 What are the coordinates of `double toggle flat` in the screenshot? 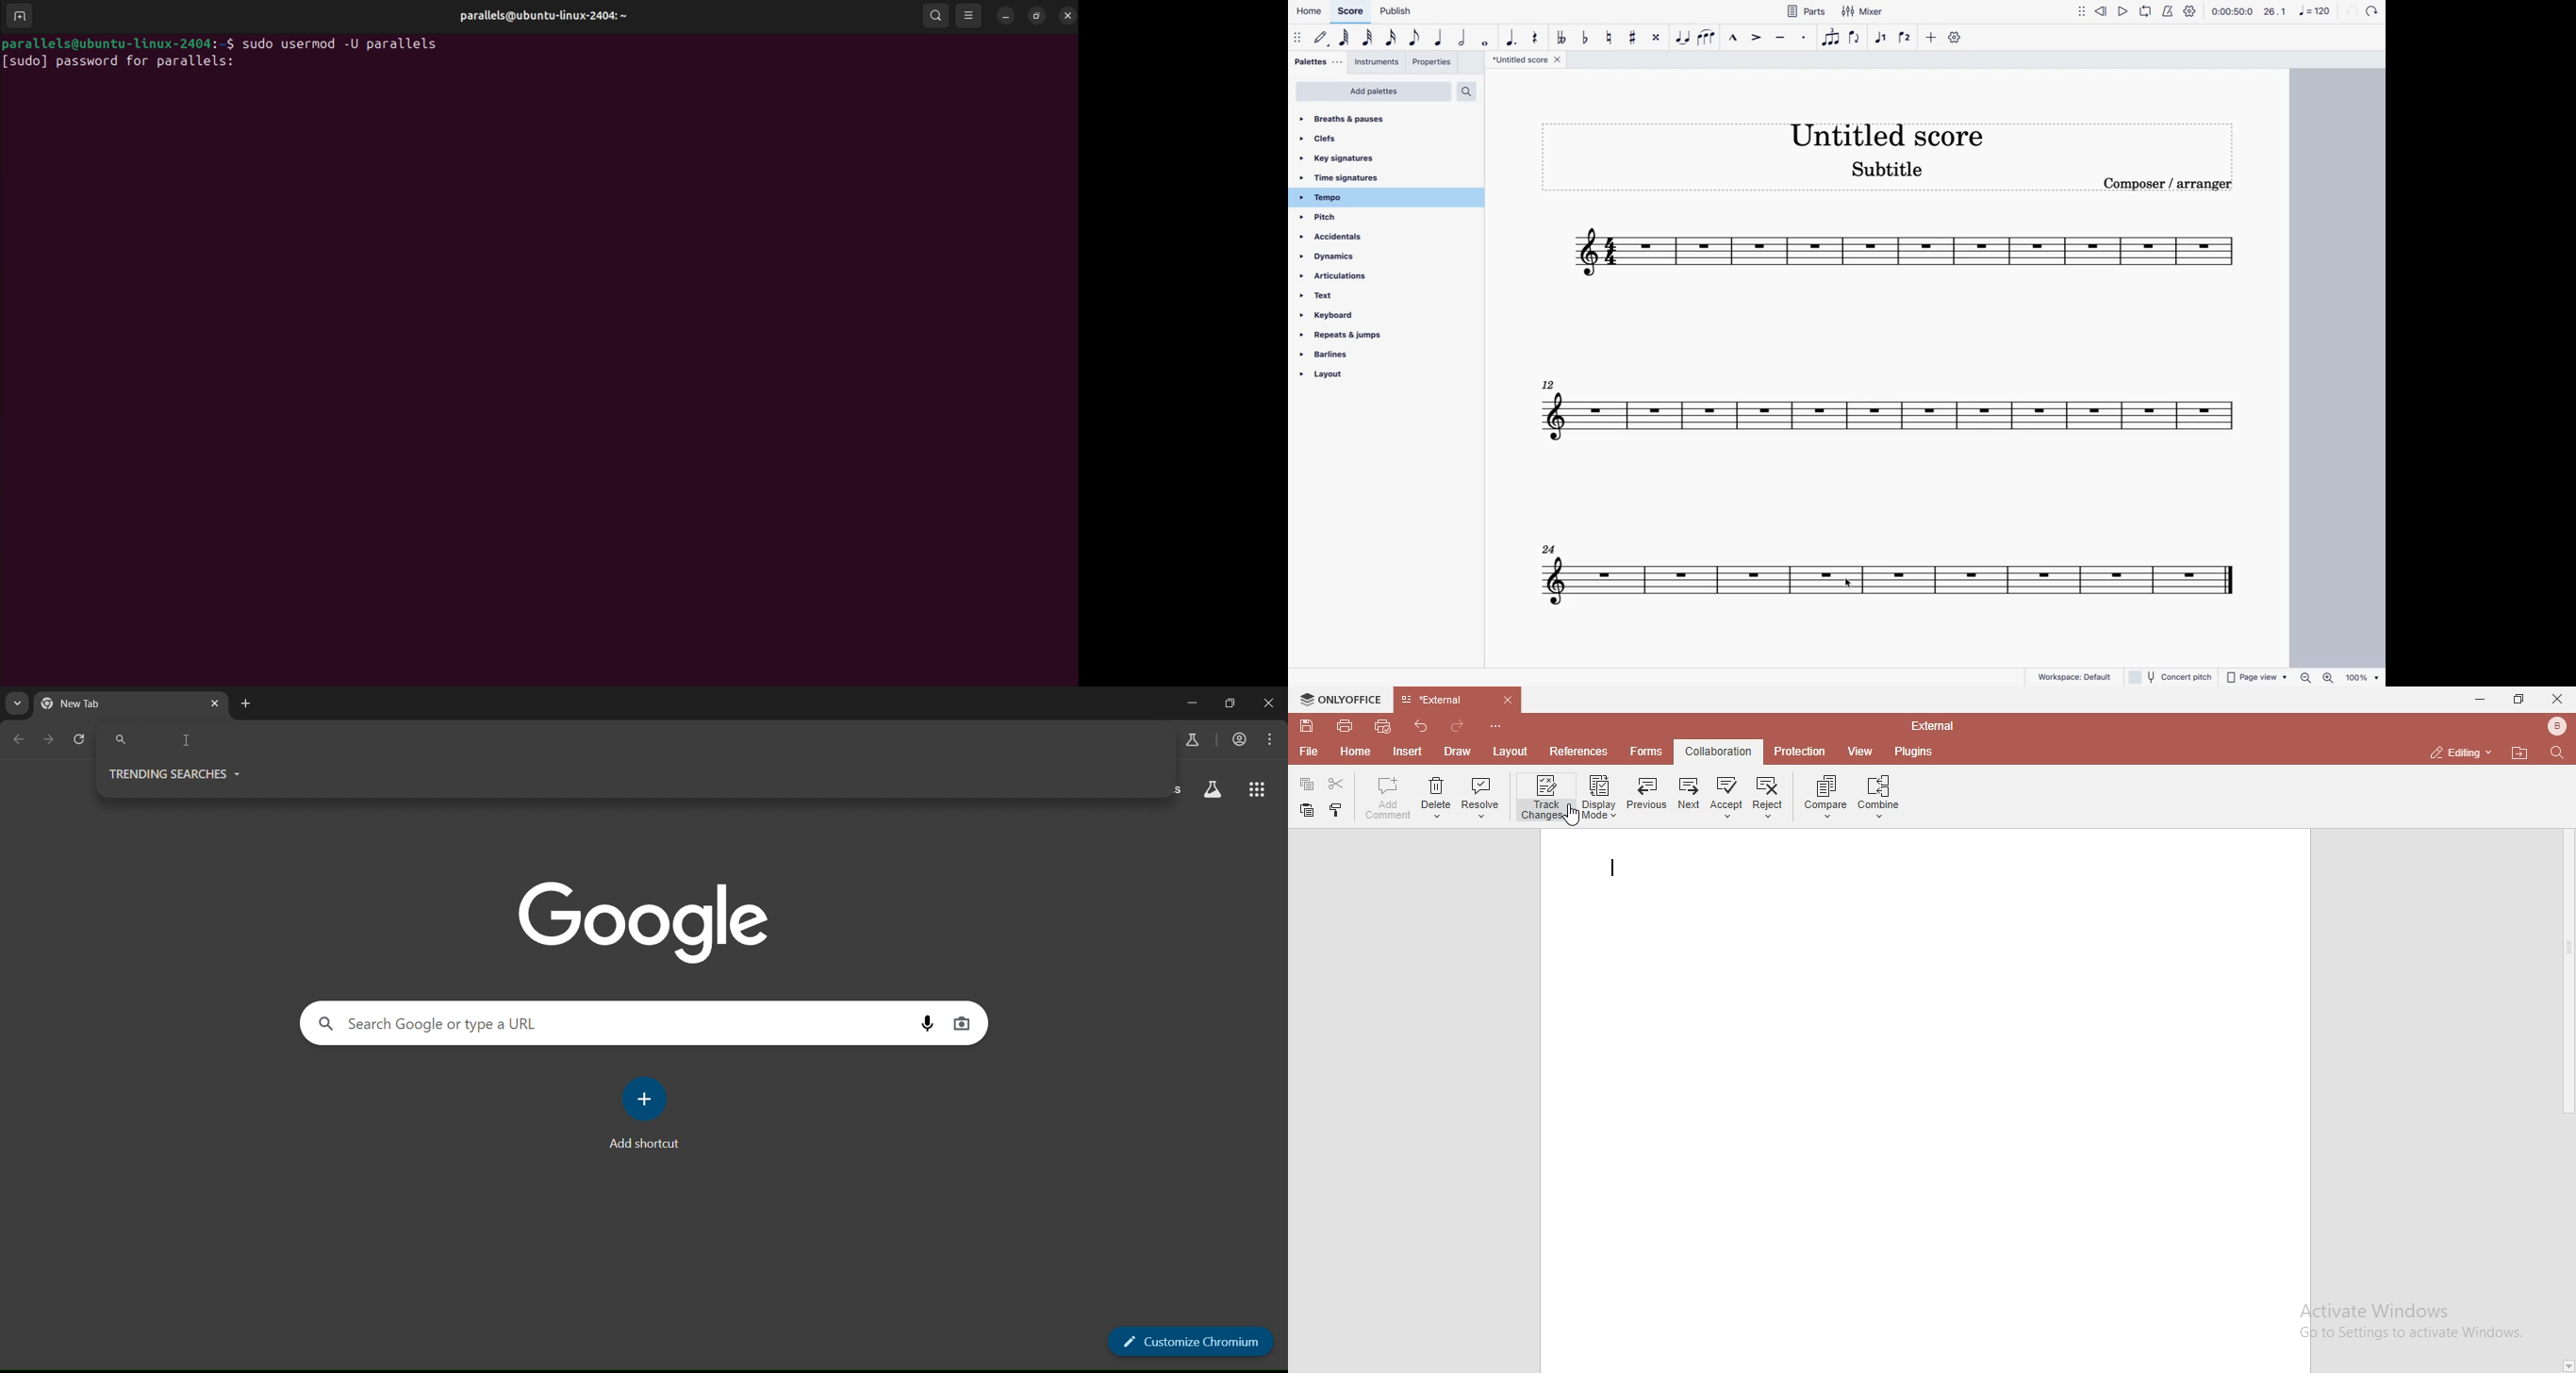 It's located at (1562, 38).